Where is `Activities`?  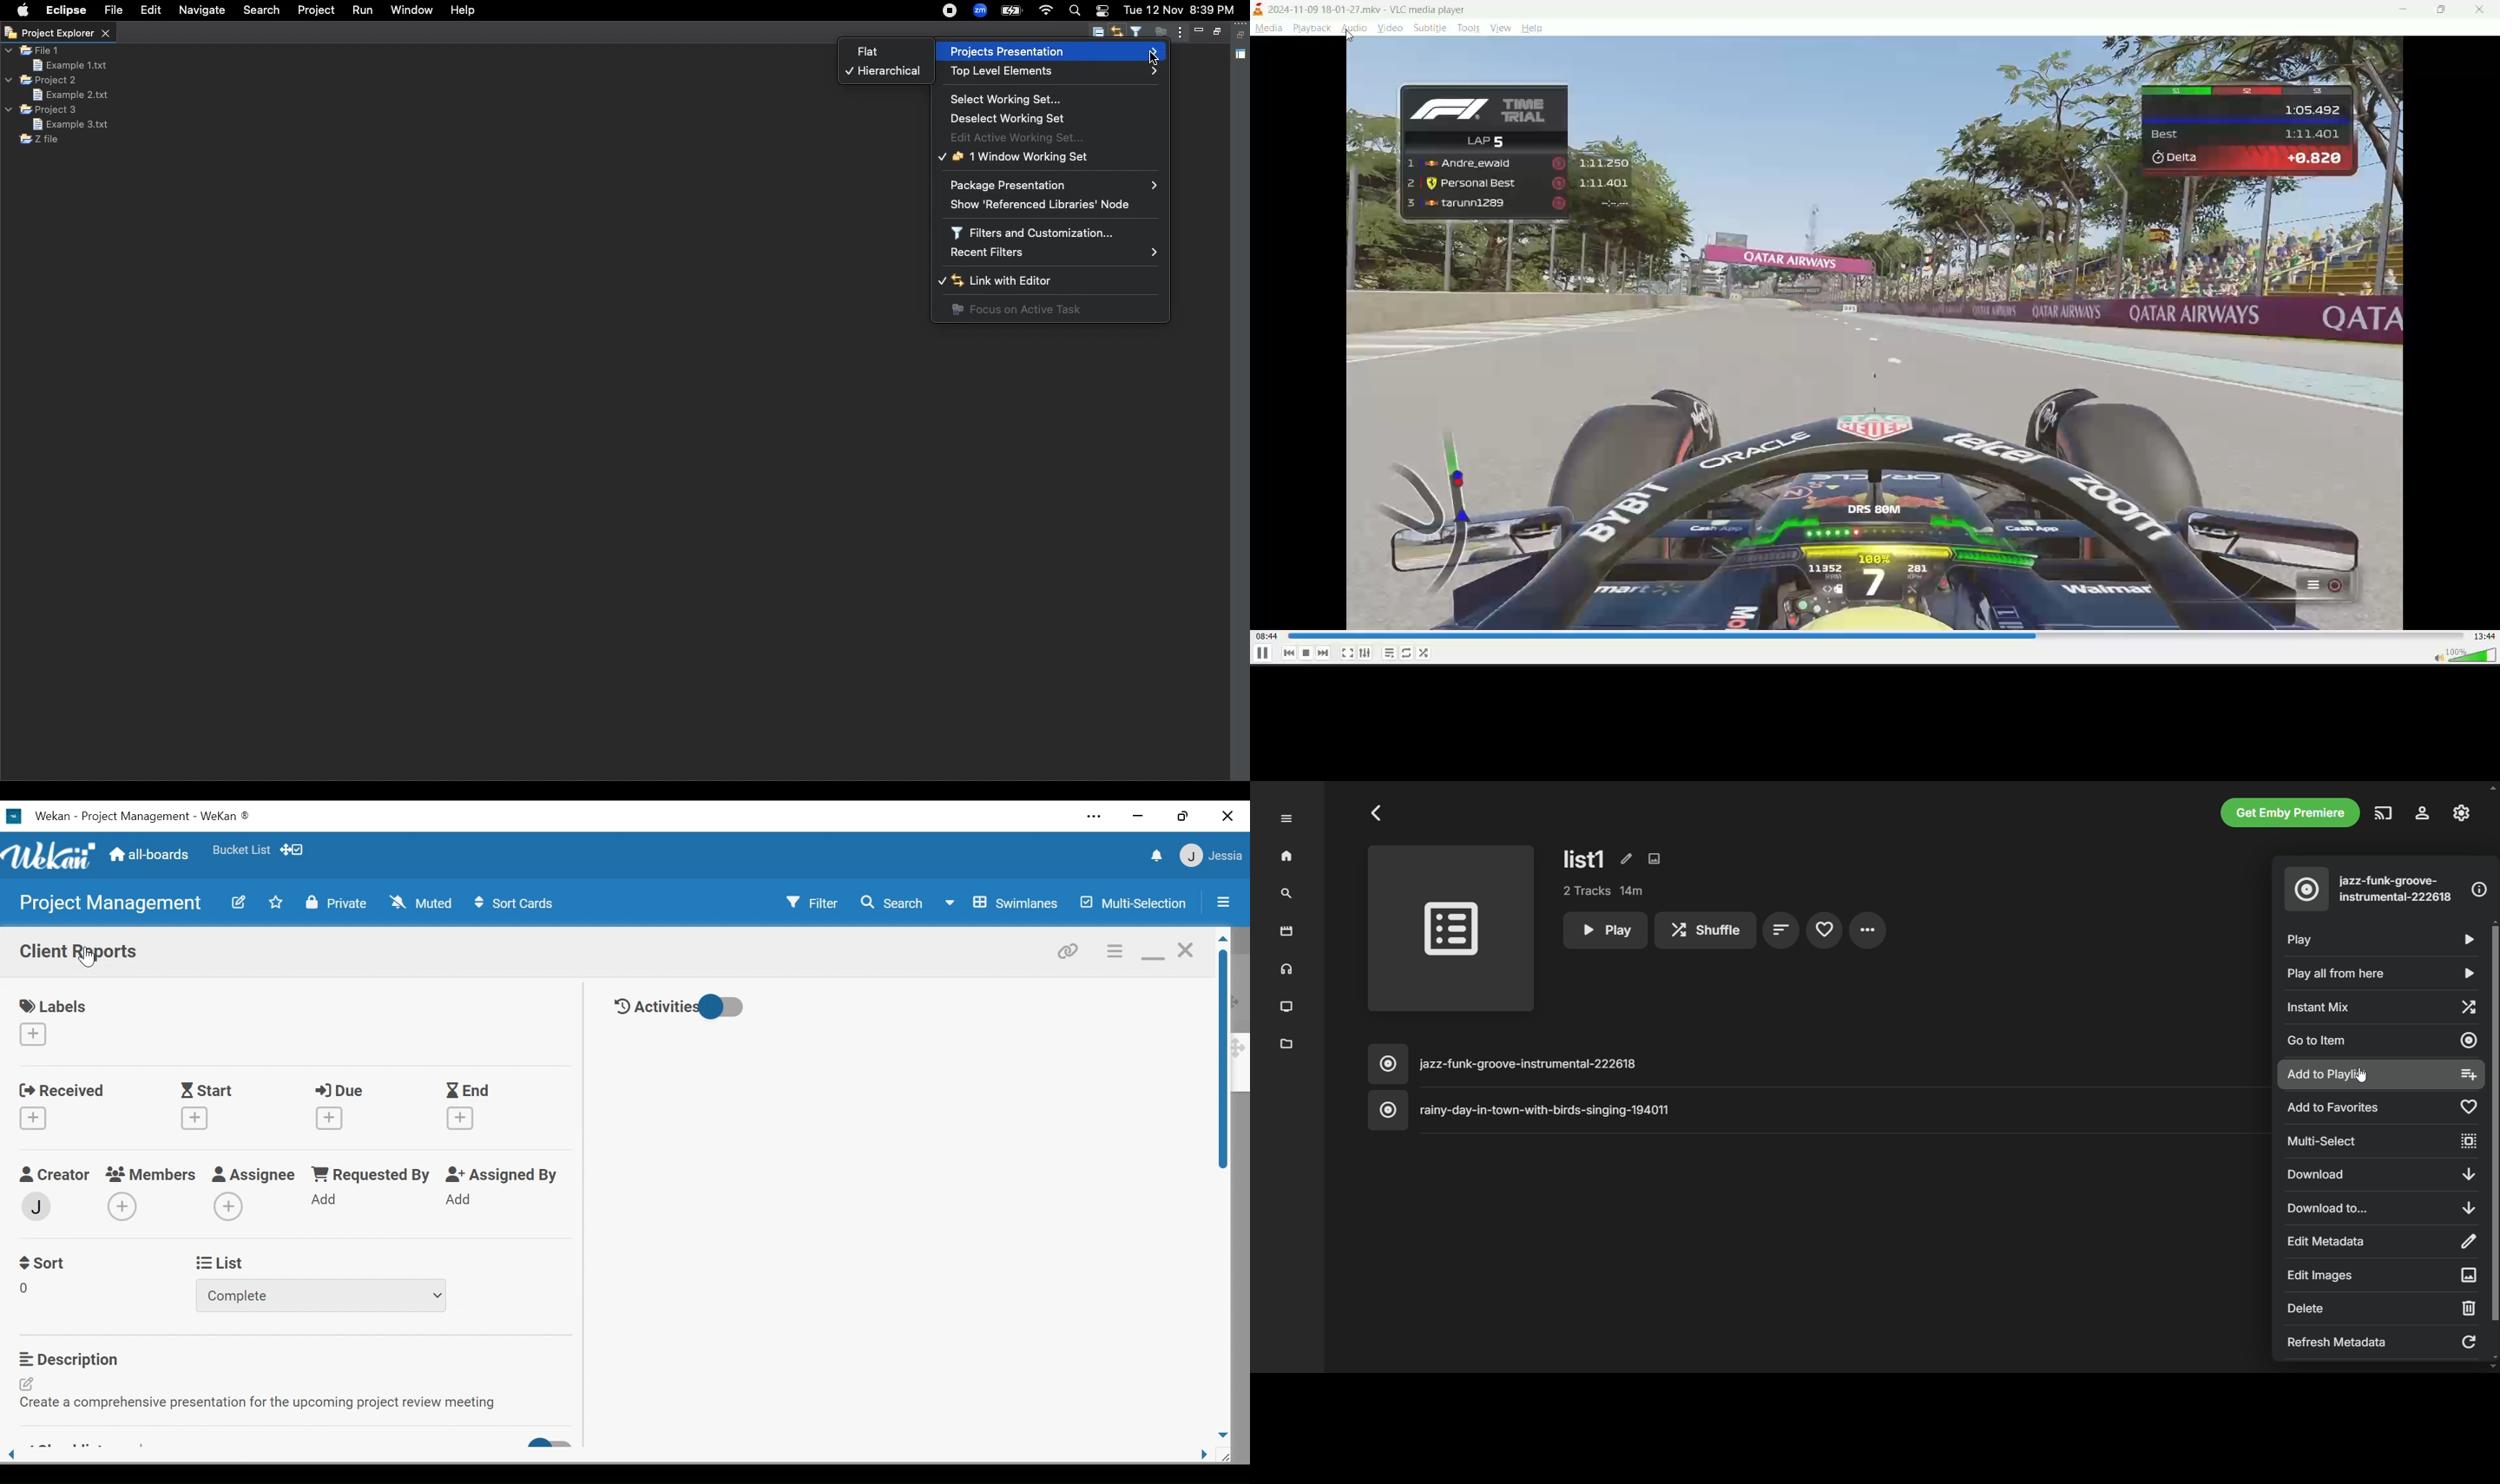
Activities is located at coordinates (653, 1008).